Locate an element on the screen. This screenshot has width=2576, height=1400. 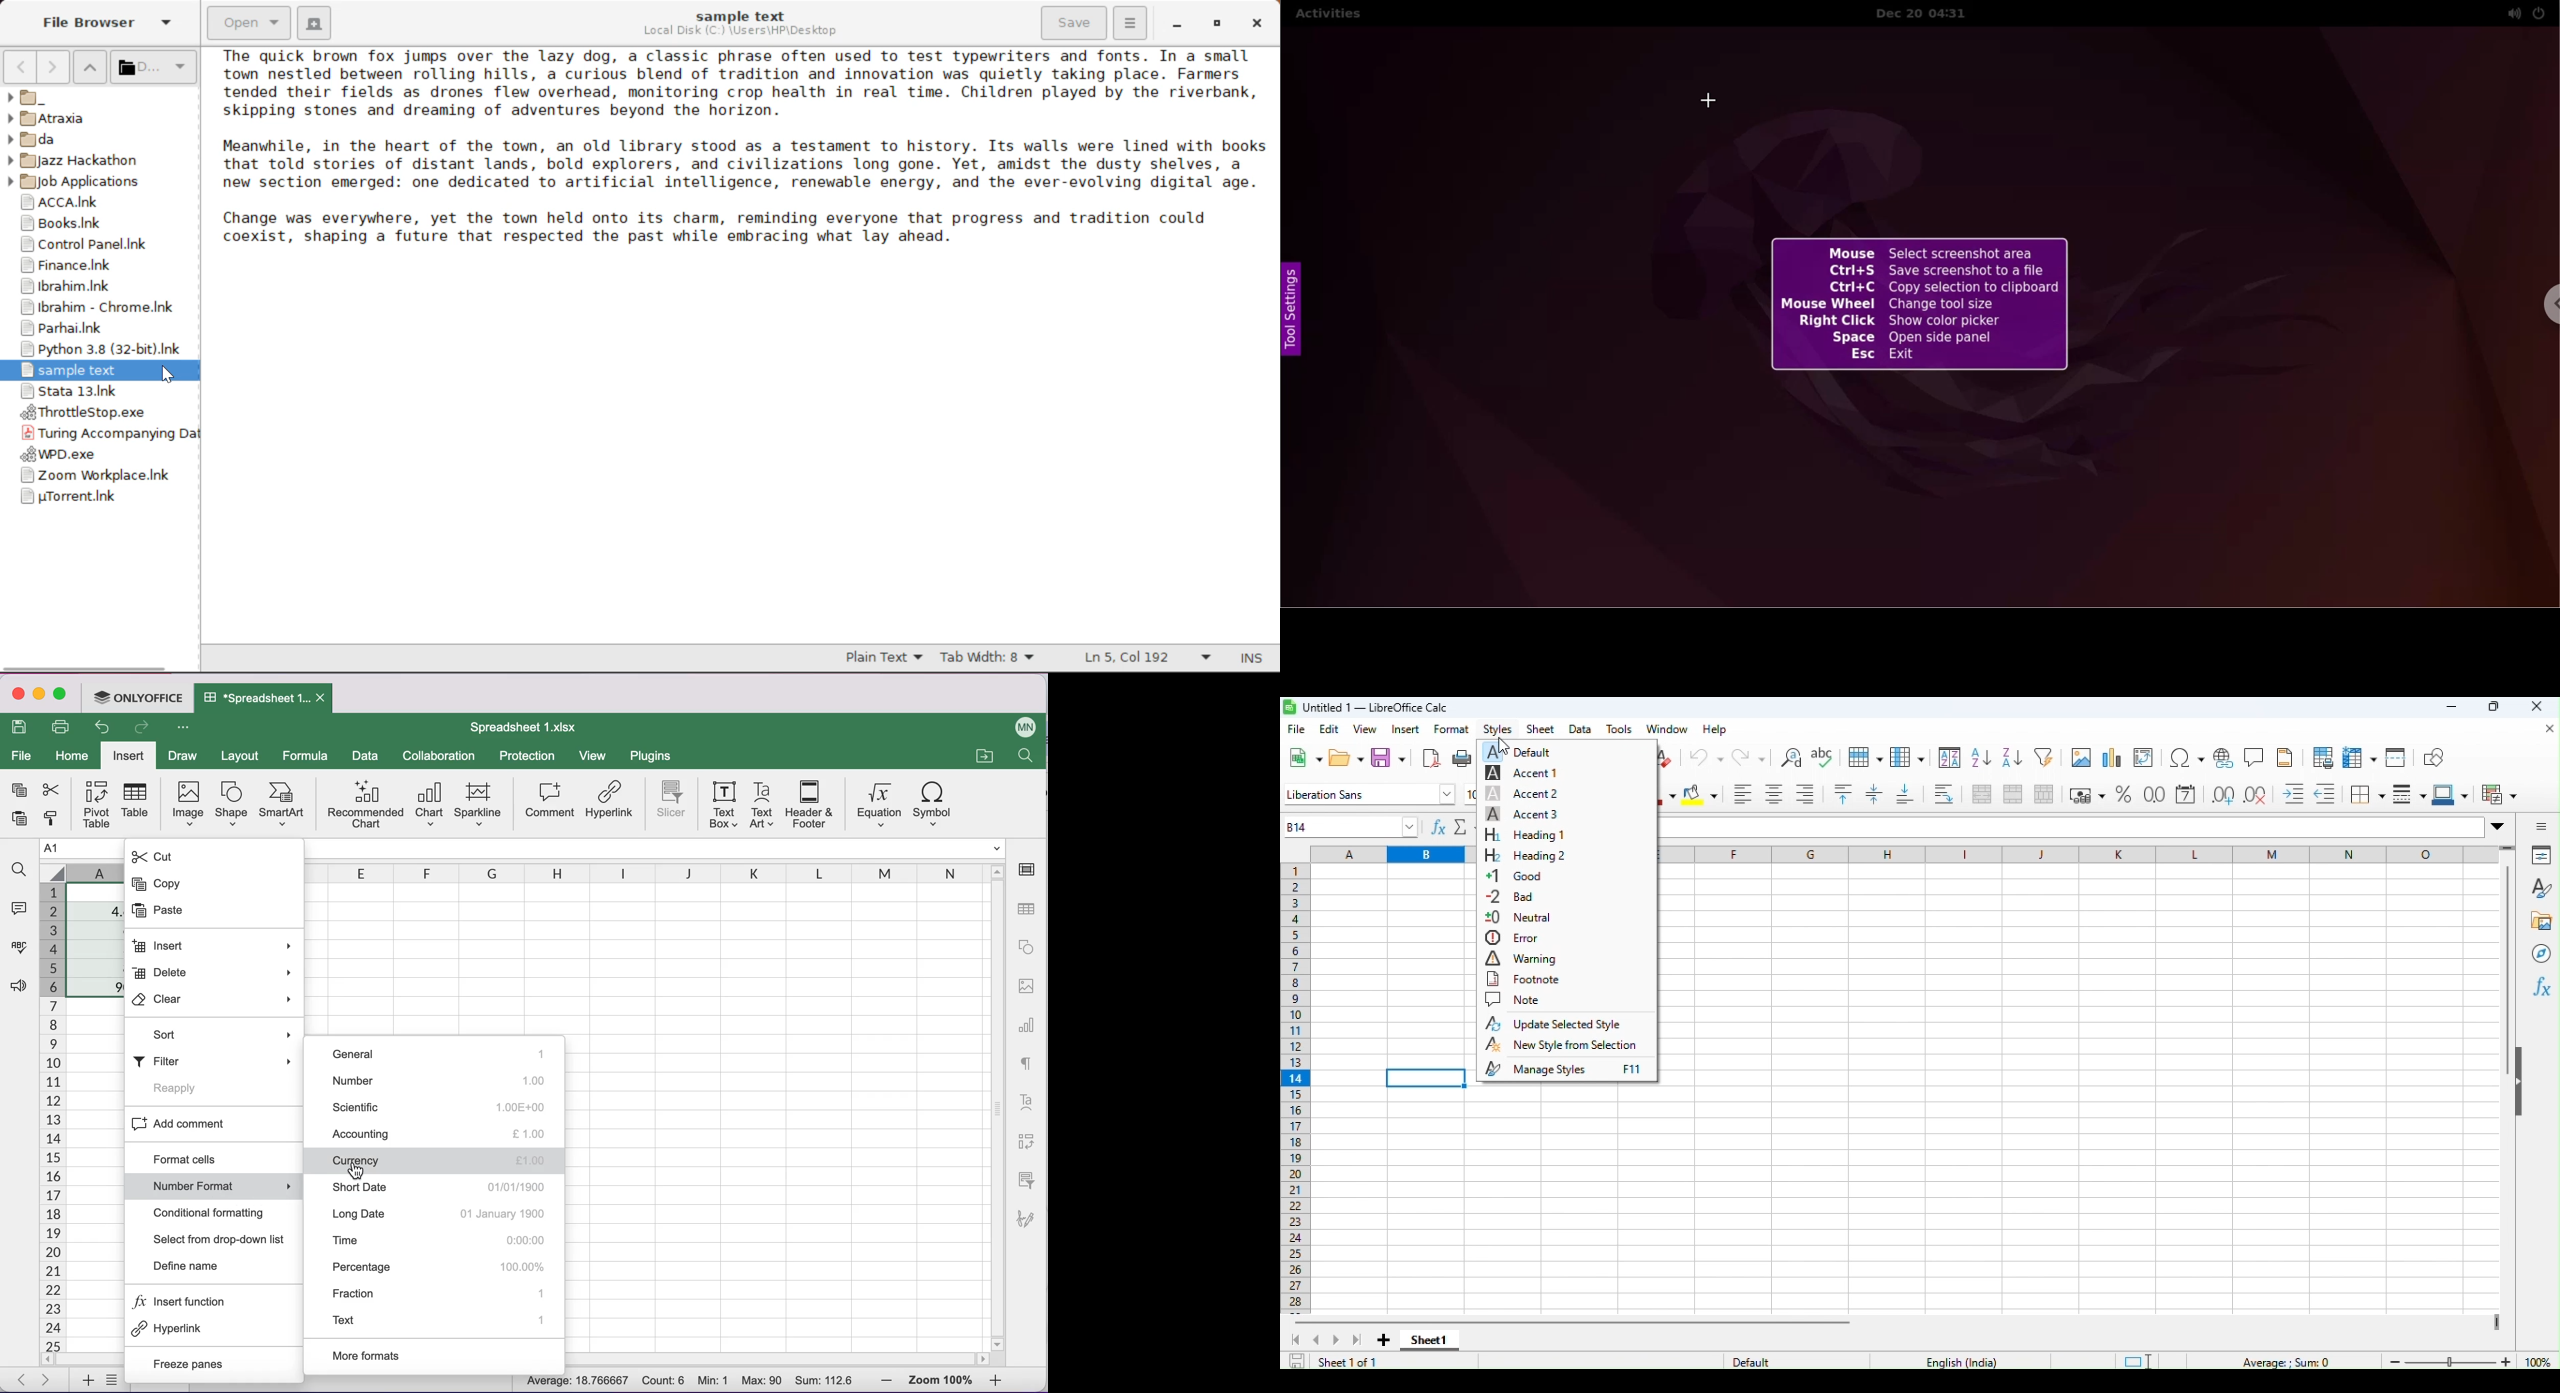
Conditional is located at coordinates (2499, 795).